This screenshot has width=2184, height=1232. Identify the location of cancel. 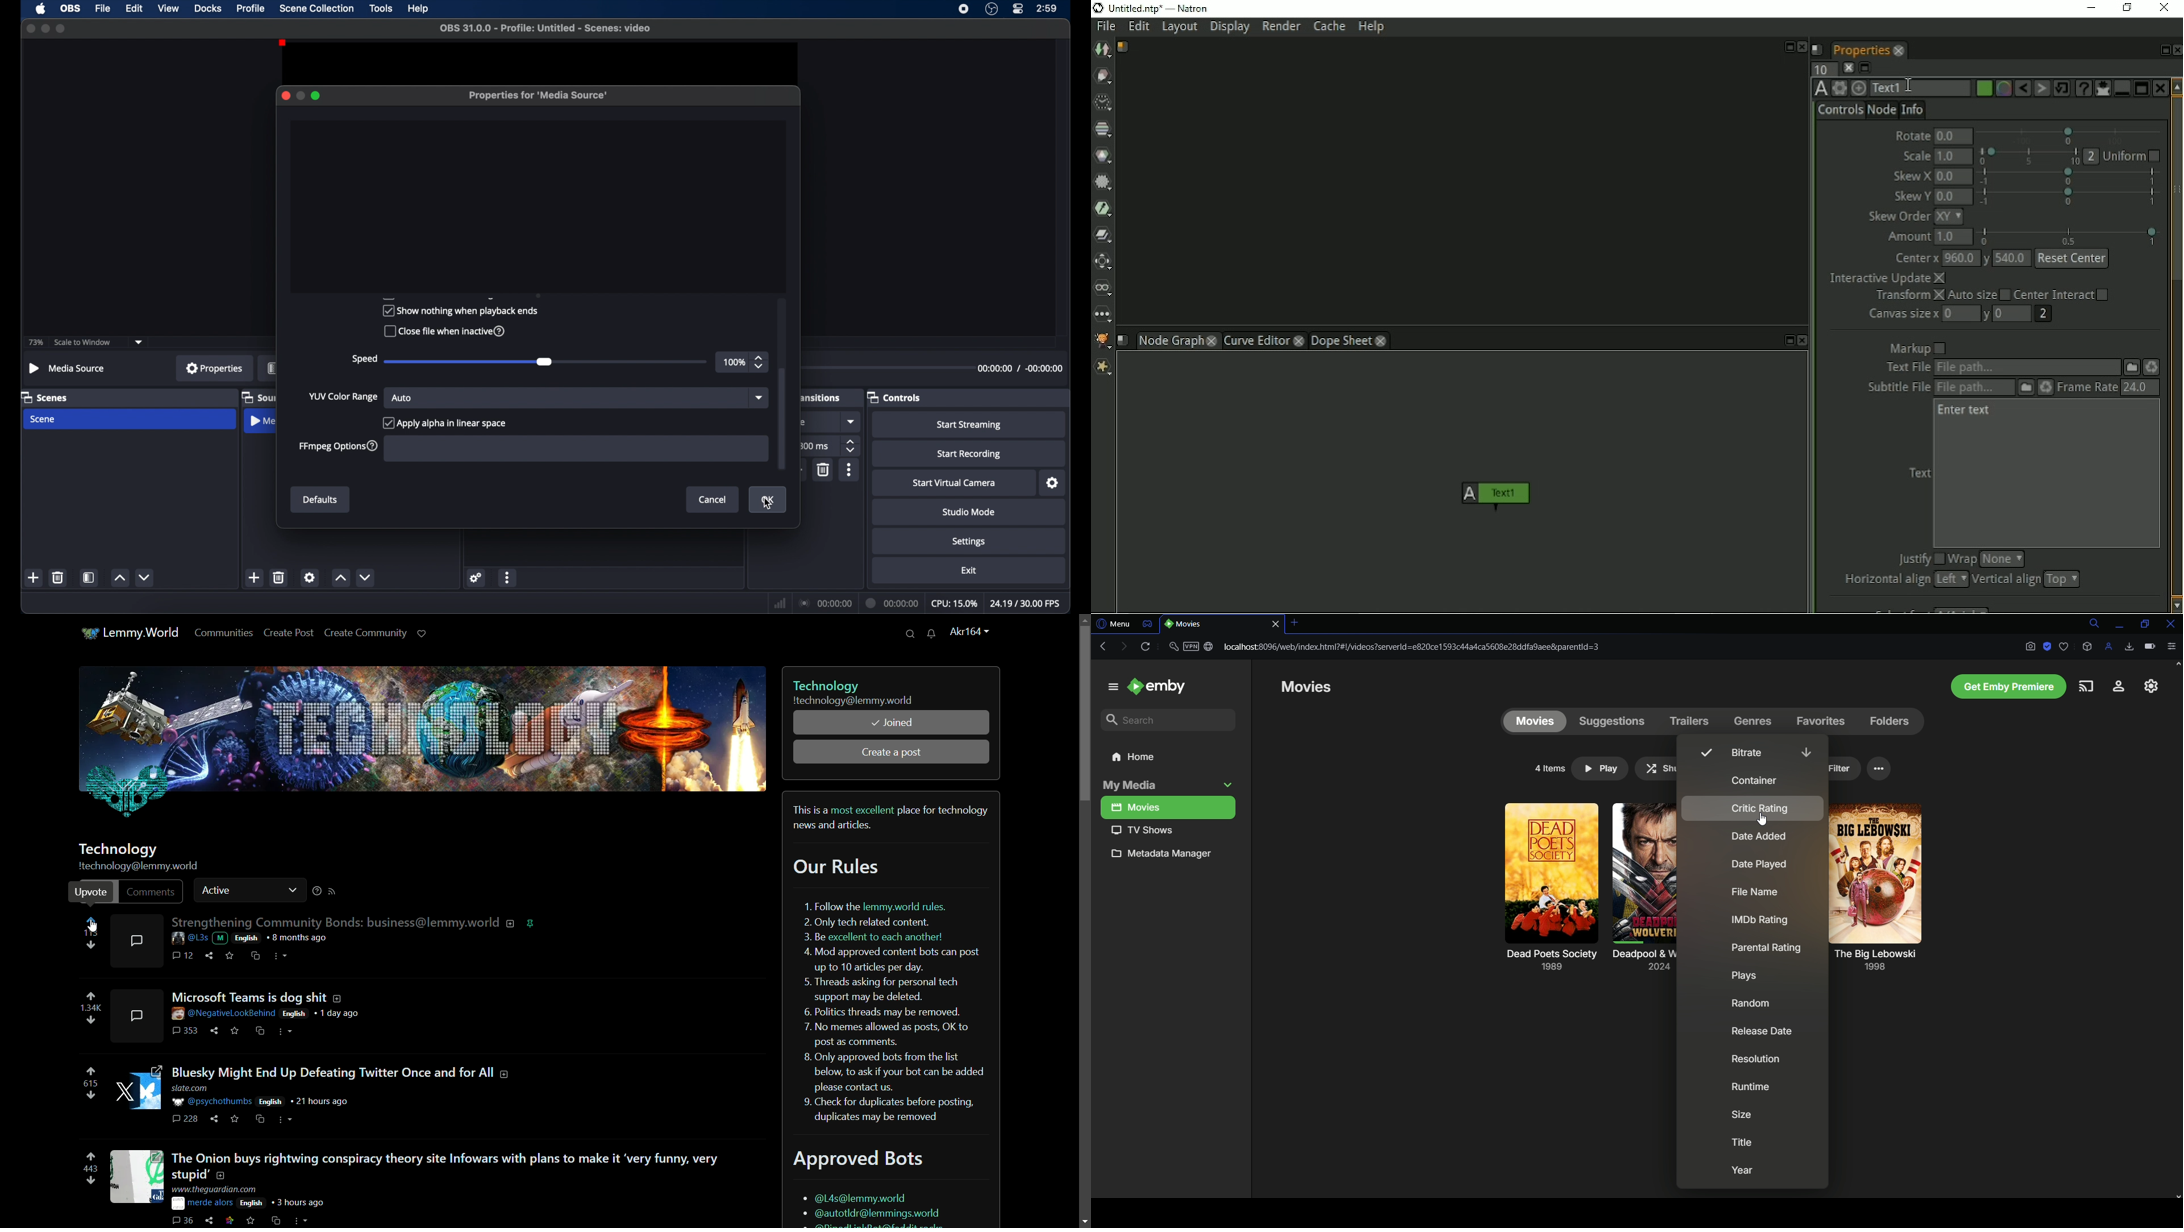
(713, 500).